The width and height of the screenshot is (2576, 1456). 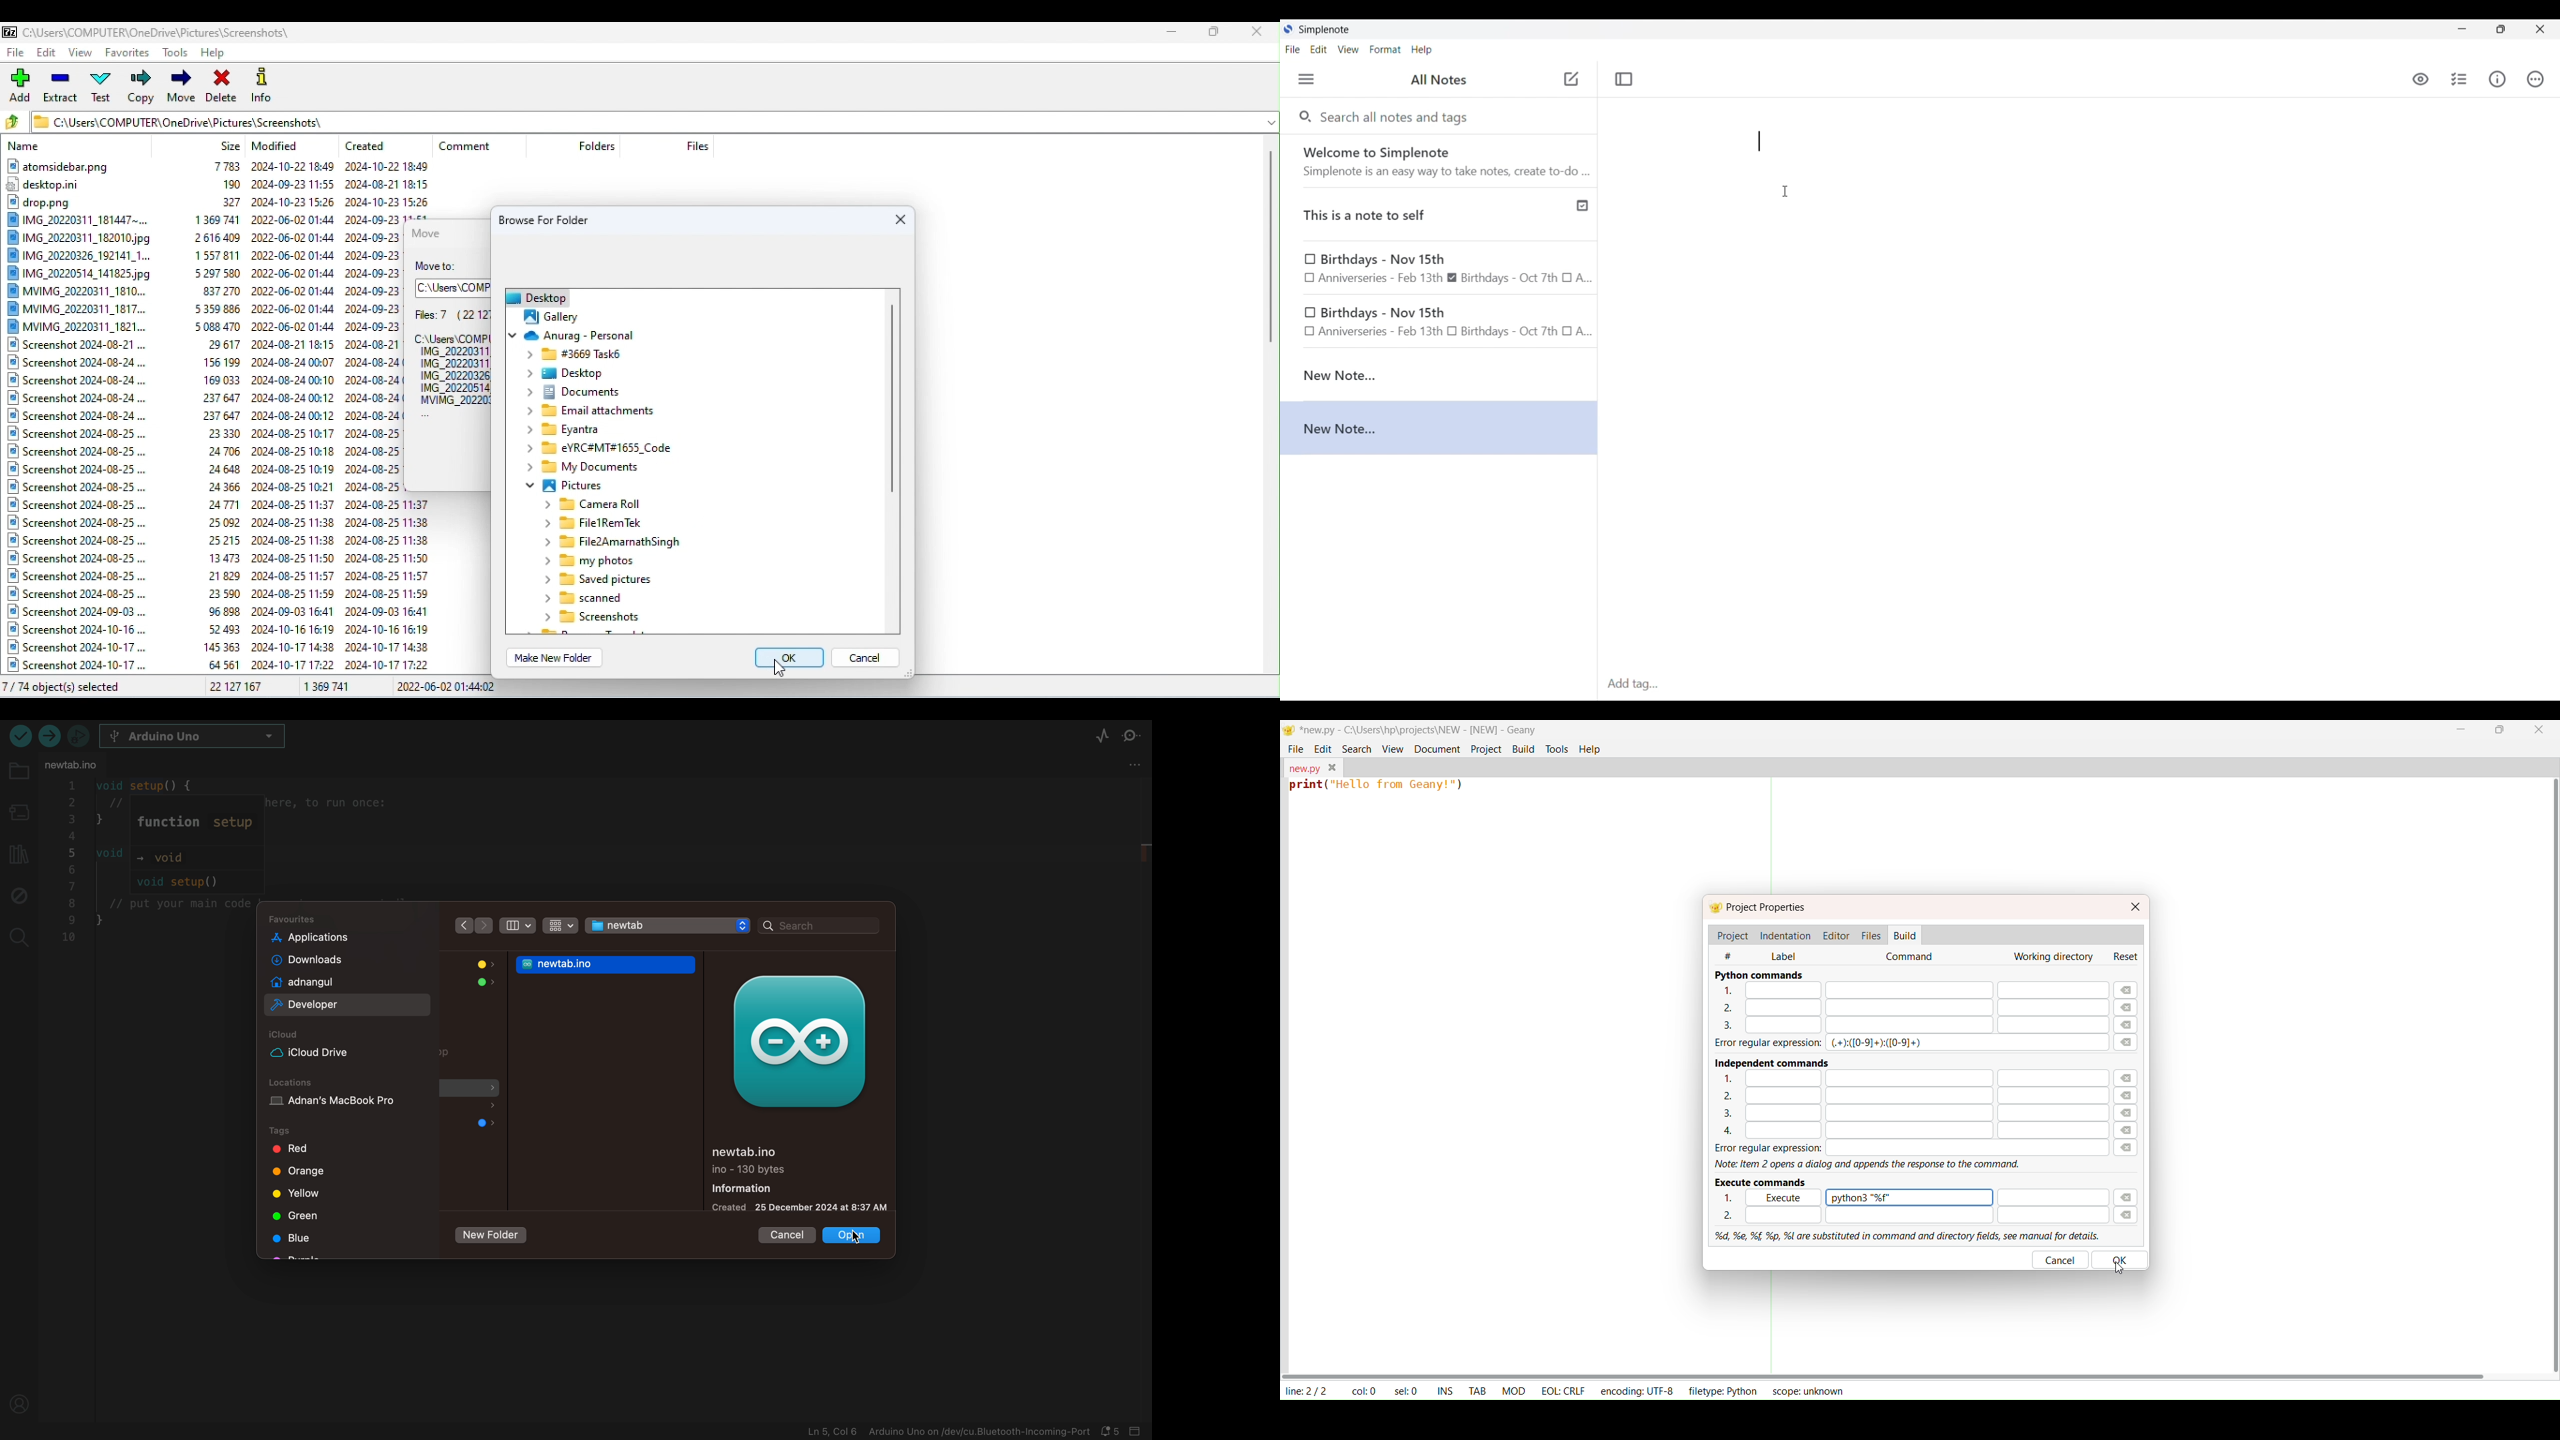 What do you see at coordinates (1439, 269) in the screenshot?
I see `Birthday note` at bounding box center [1439, 269].